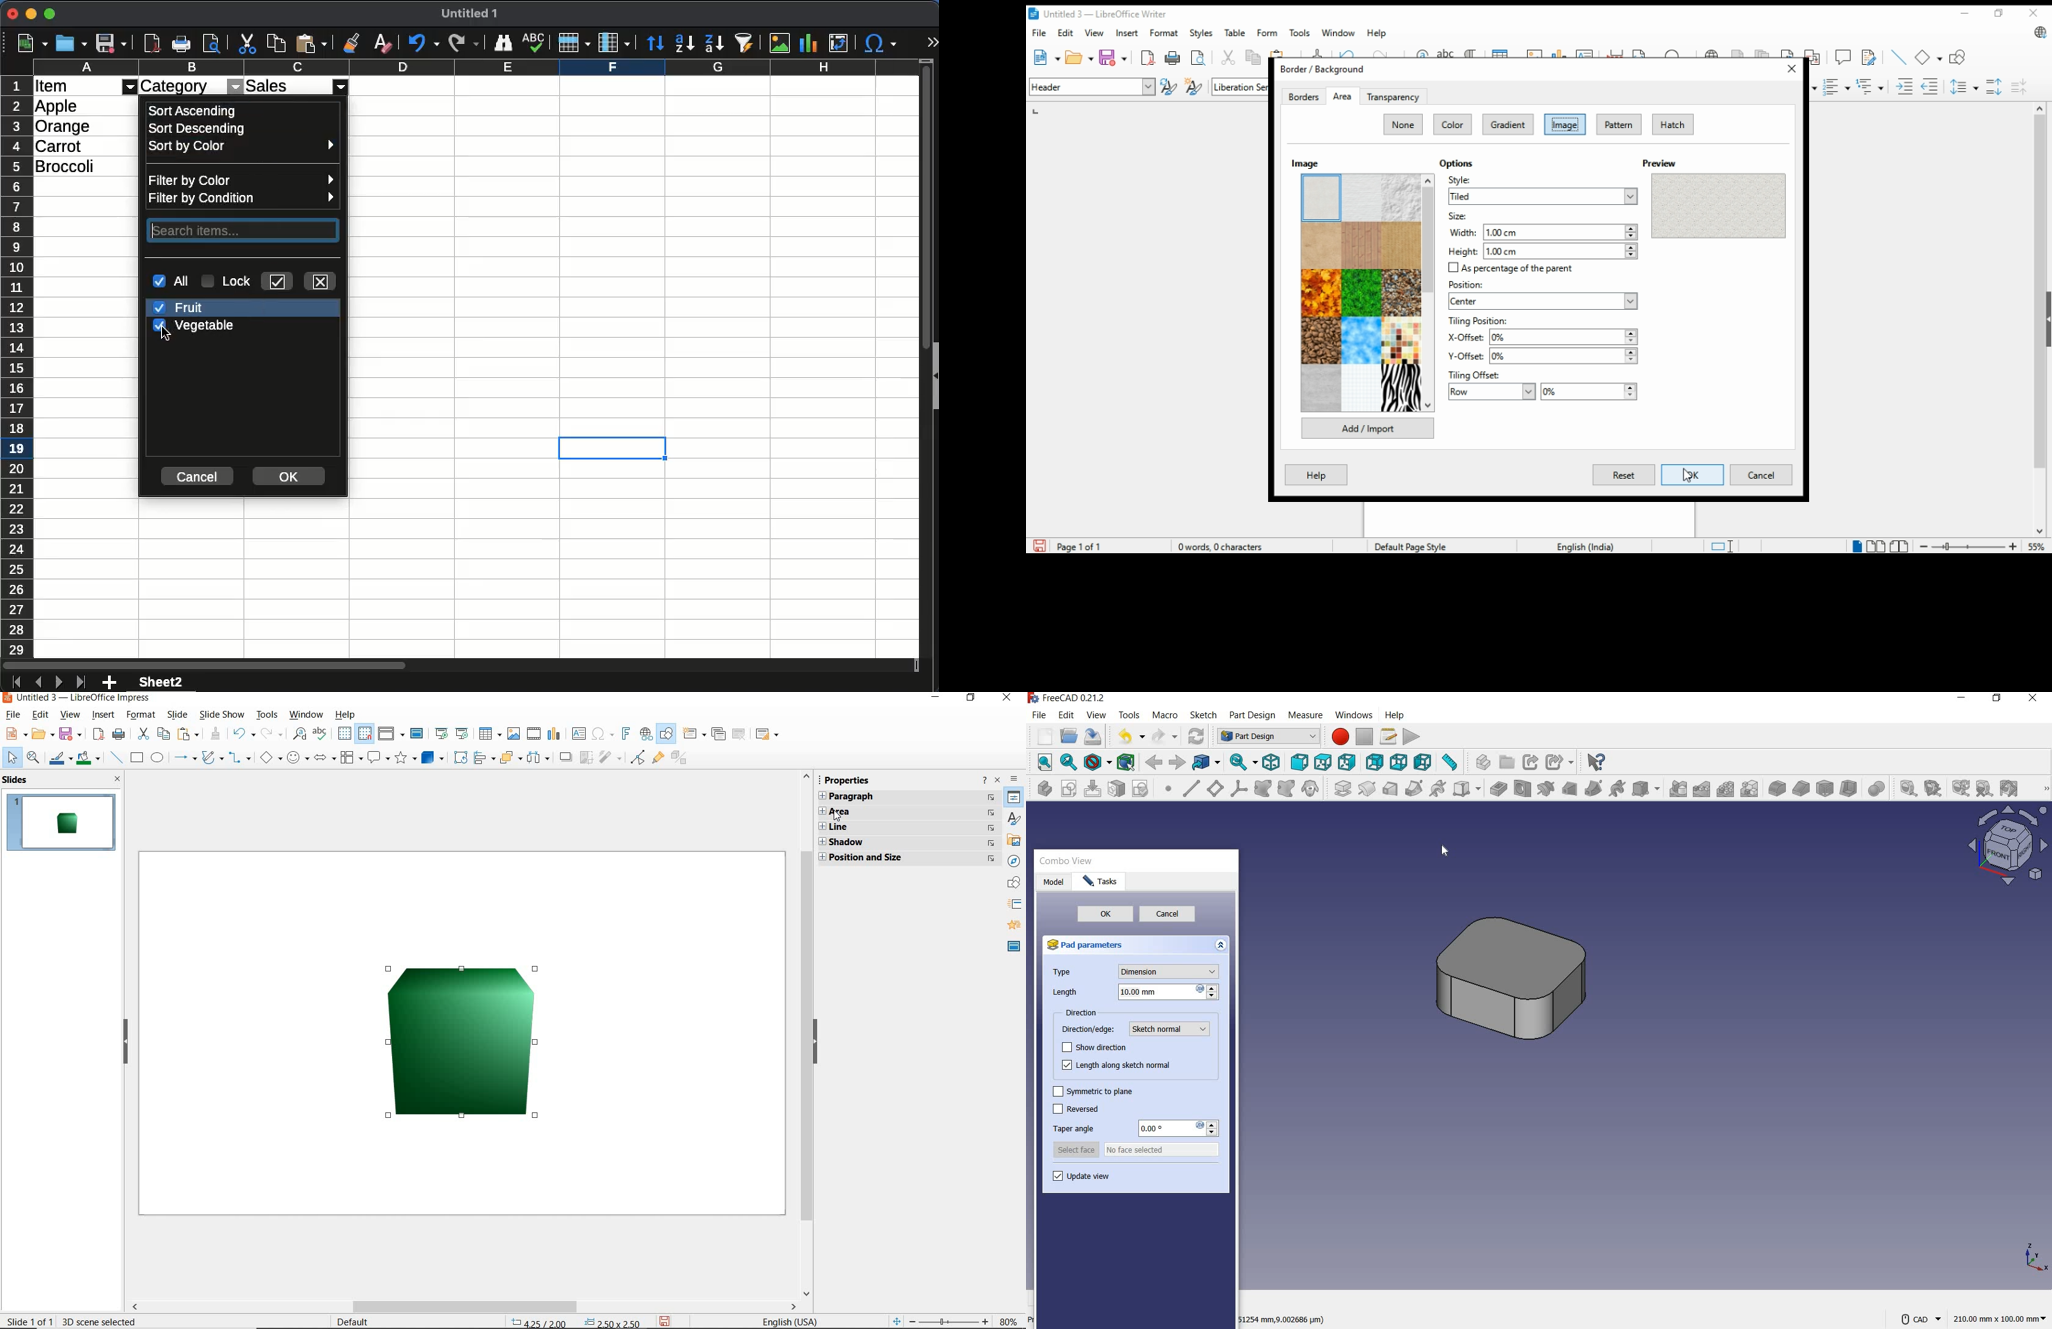  What do you see at coordinates (417, 734) in the screenshot?
I see `master slide` at bounding box center [417, 734].